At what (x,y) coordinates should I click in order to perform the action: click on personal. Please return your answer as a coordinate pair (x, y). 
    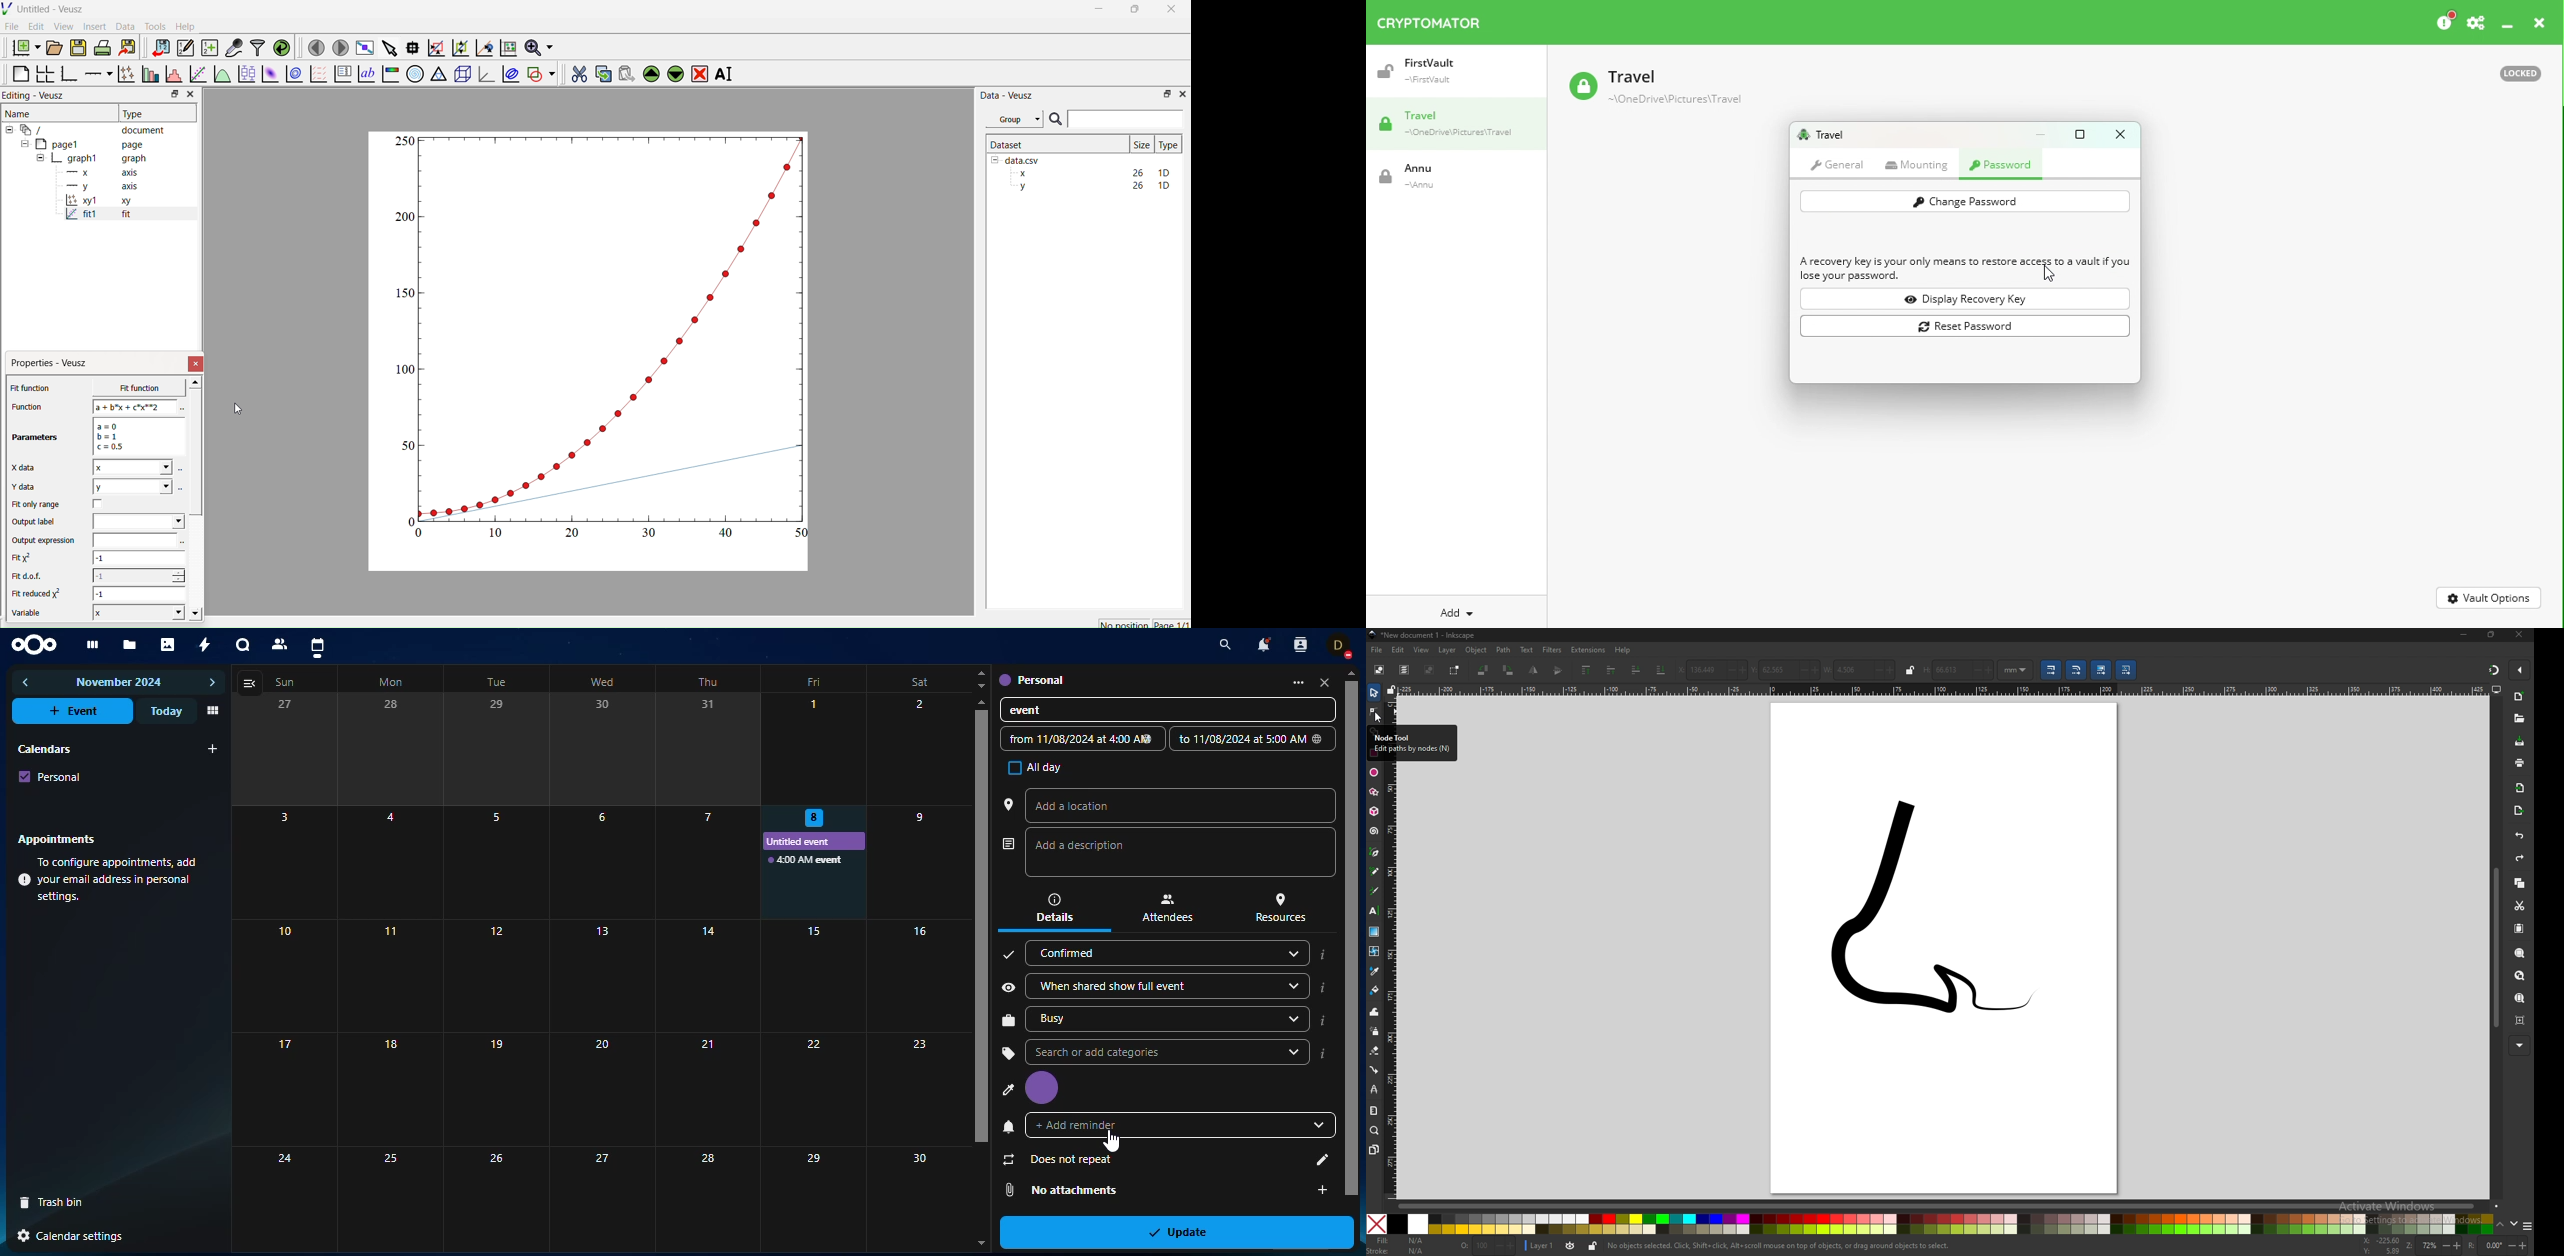
    Looking at the image, I should click on (1031, 678).